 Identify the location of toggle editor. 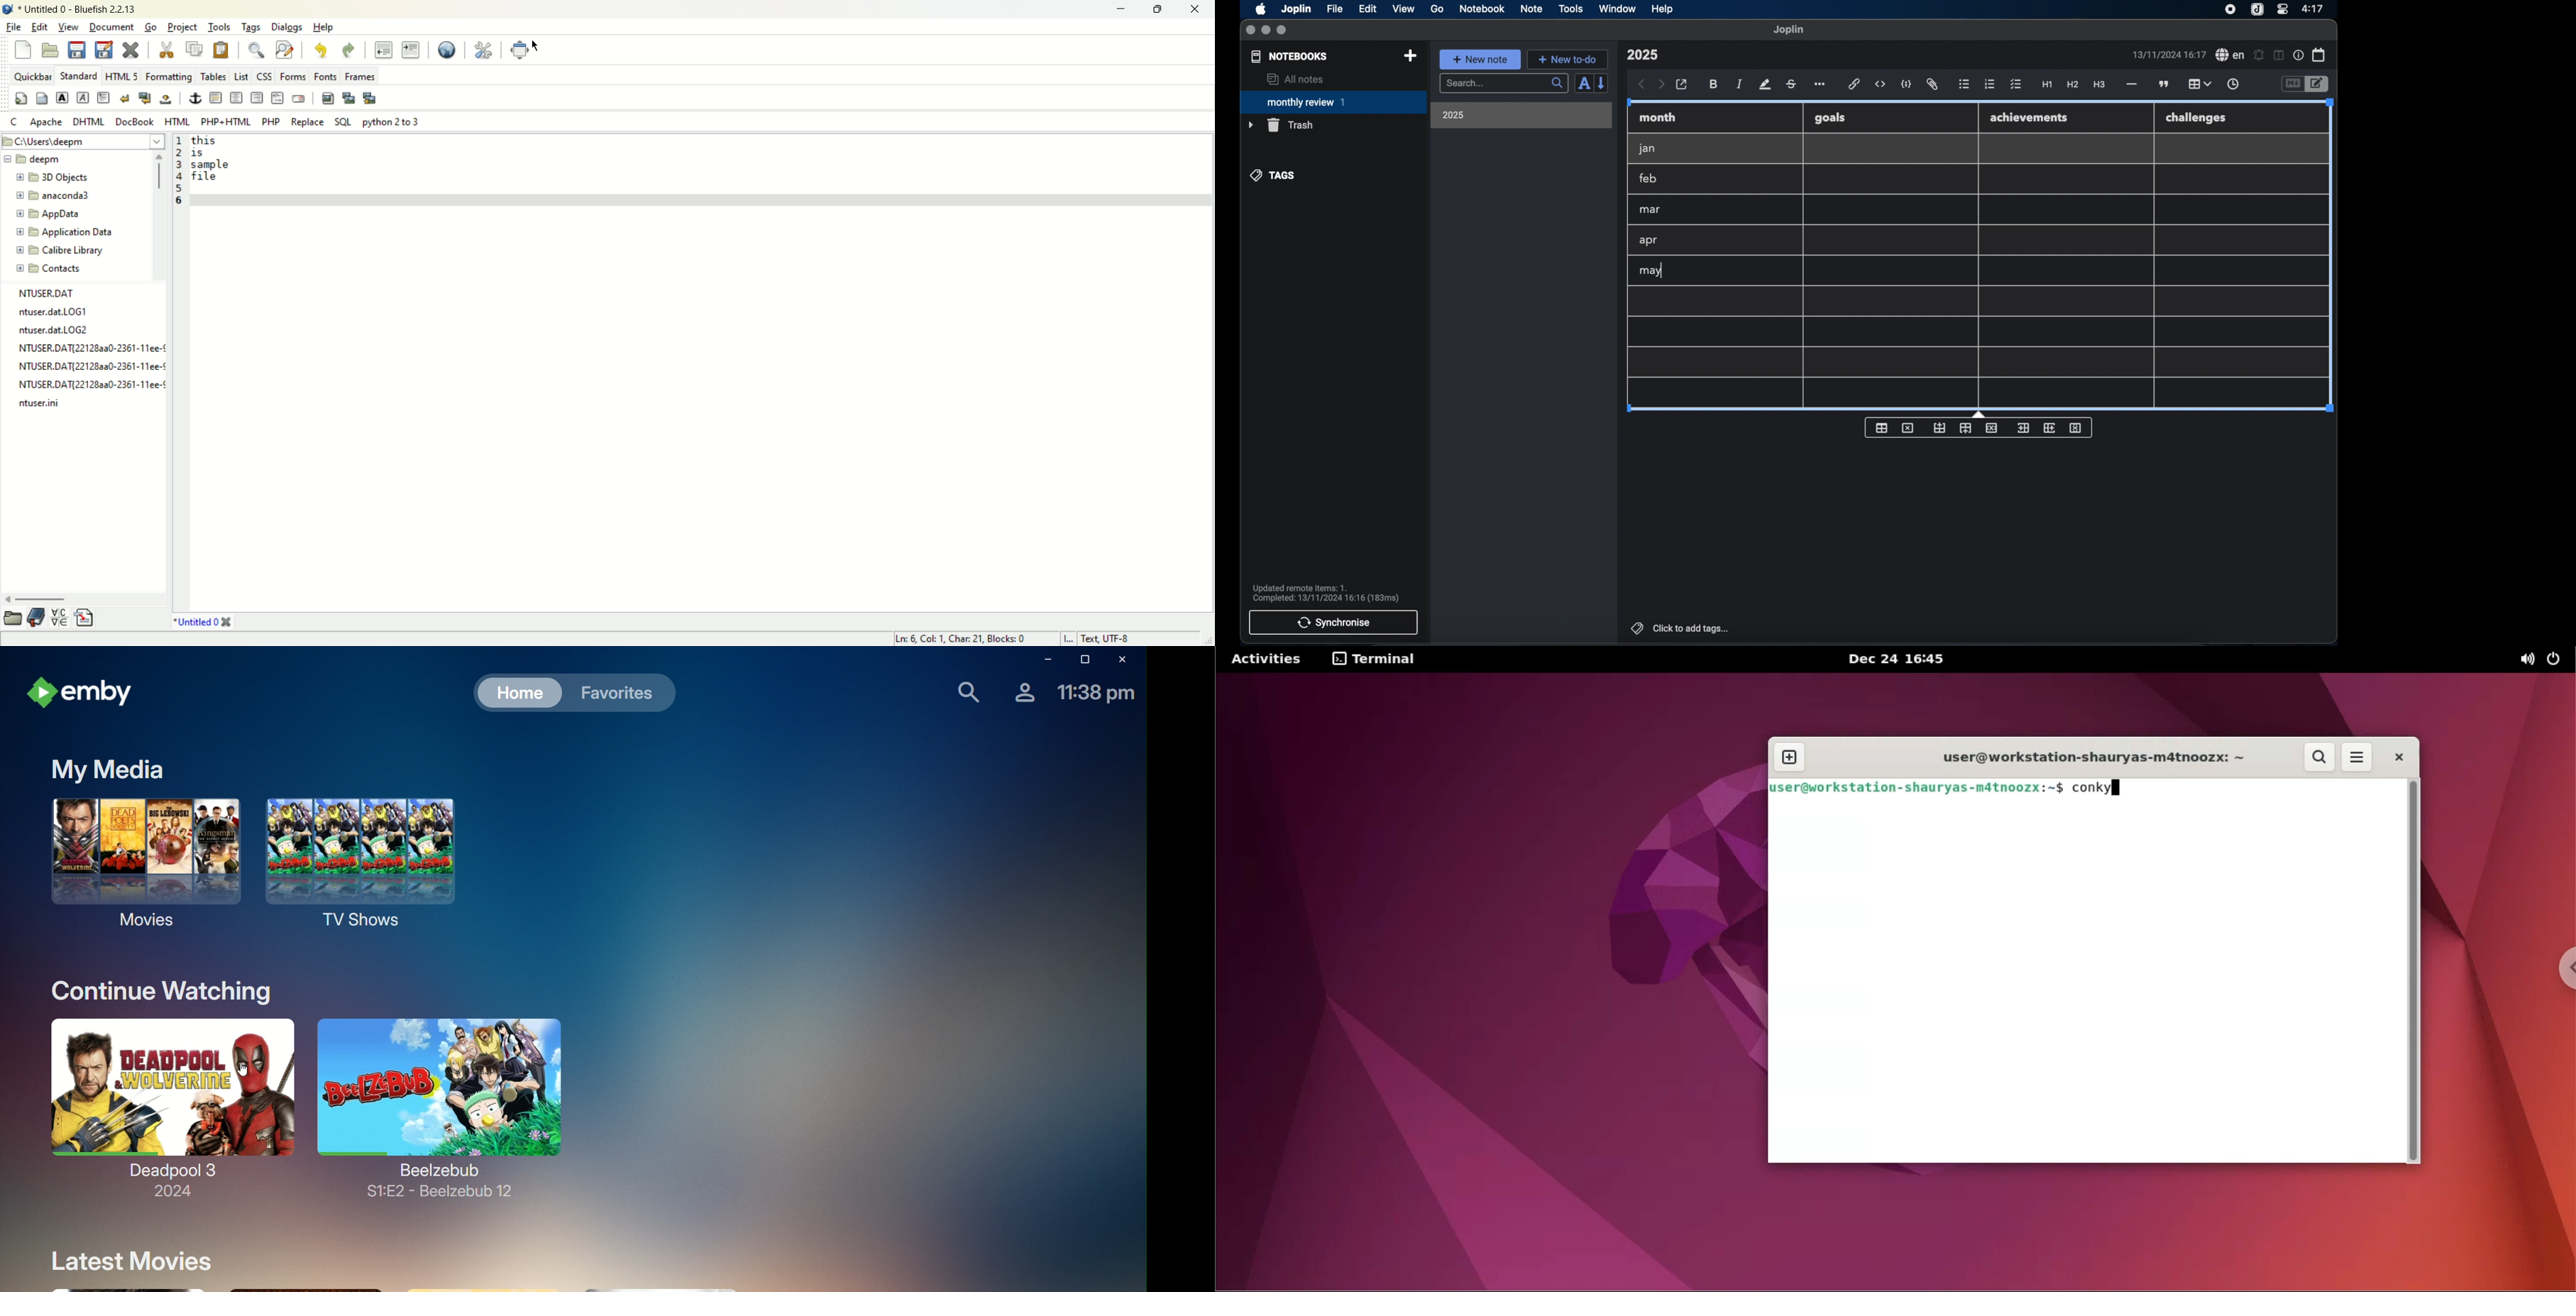
(2319, 84).